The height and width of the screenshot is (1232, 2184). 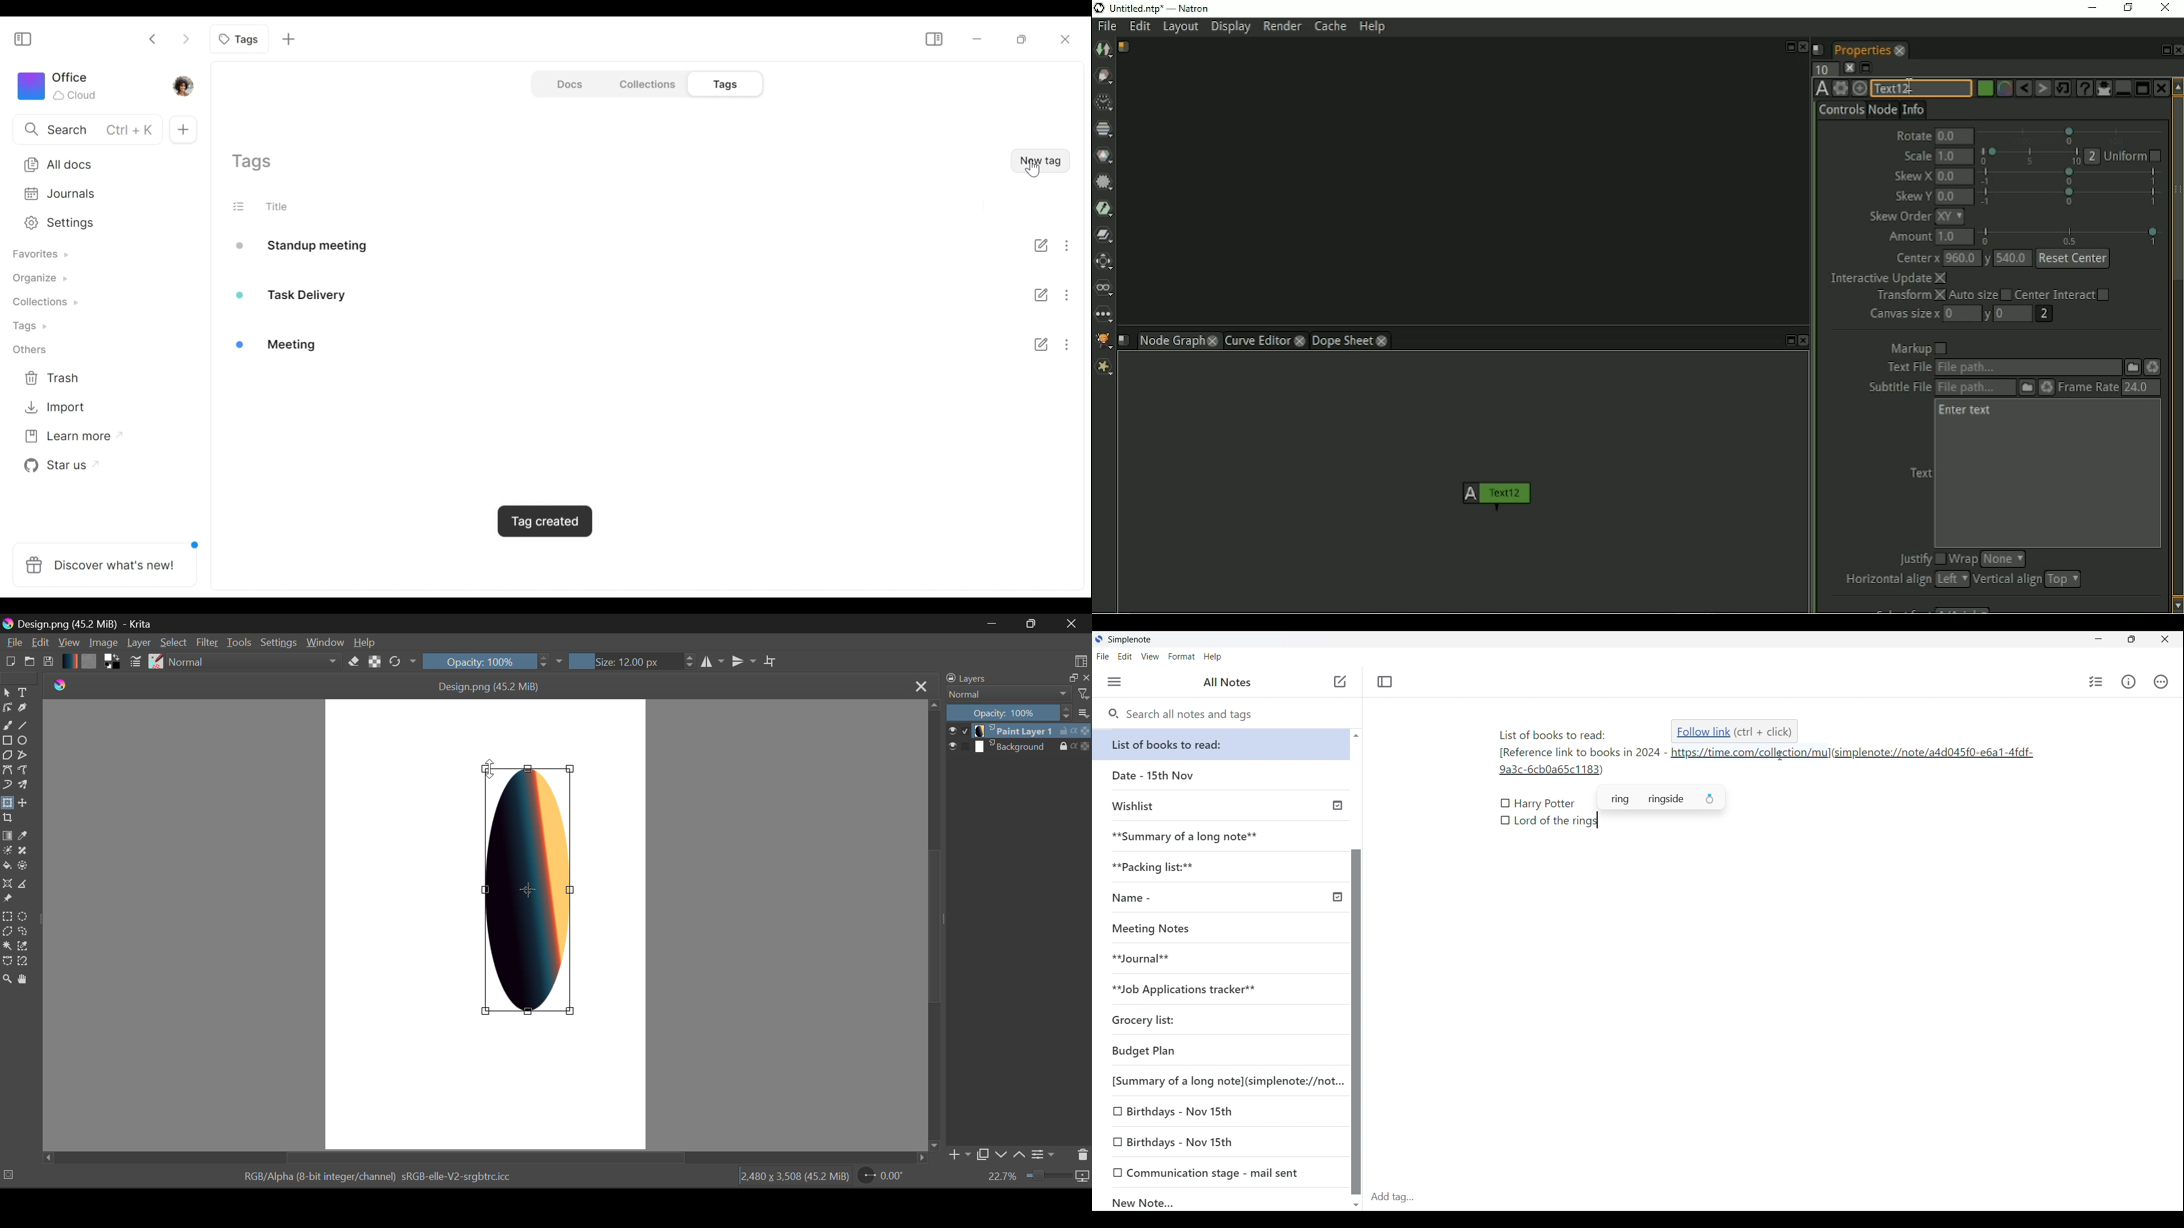 I want to click on Node, so click(x=1882, y=109).